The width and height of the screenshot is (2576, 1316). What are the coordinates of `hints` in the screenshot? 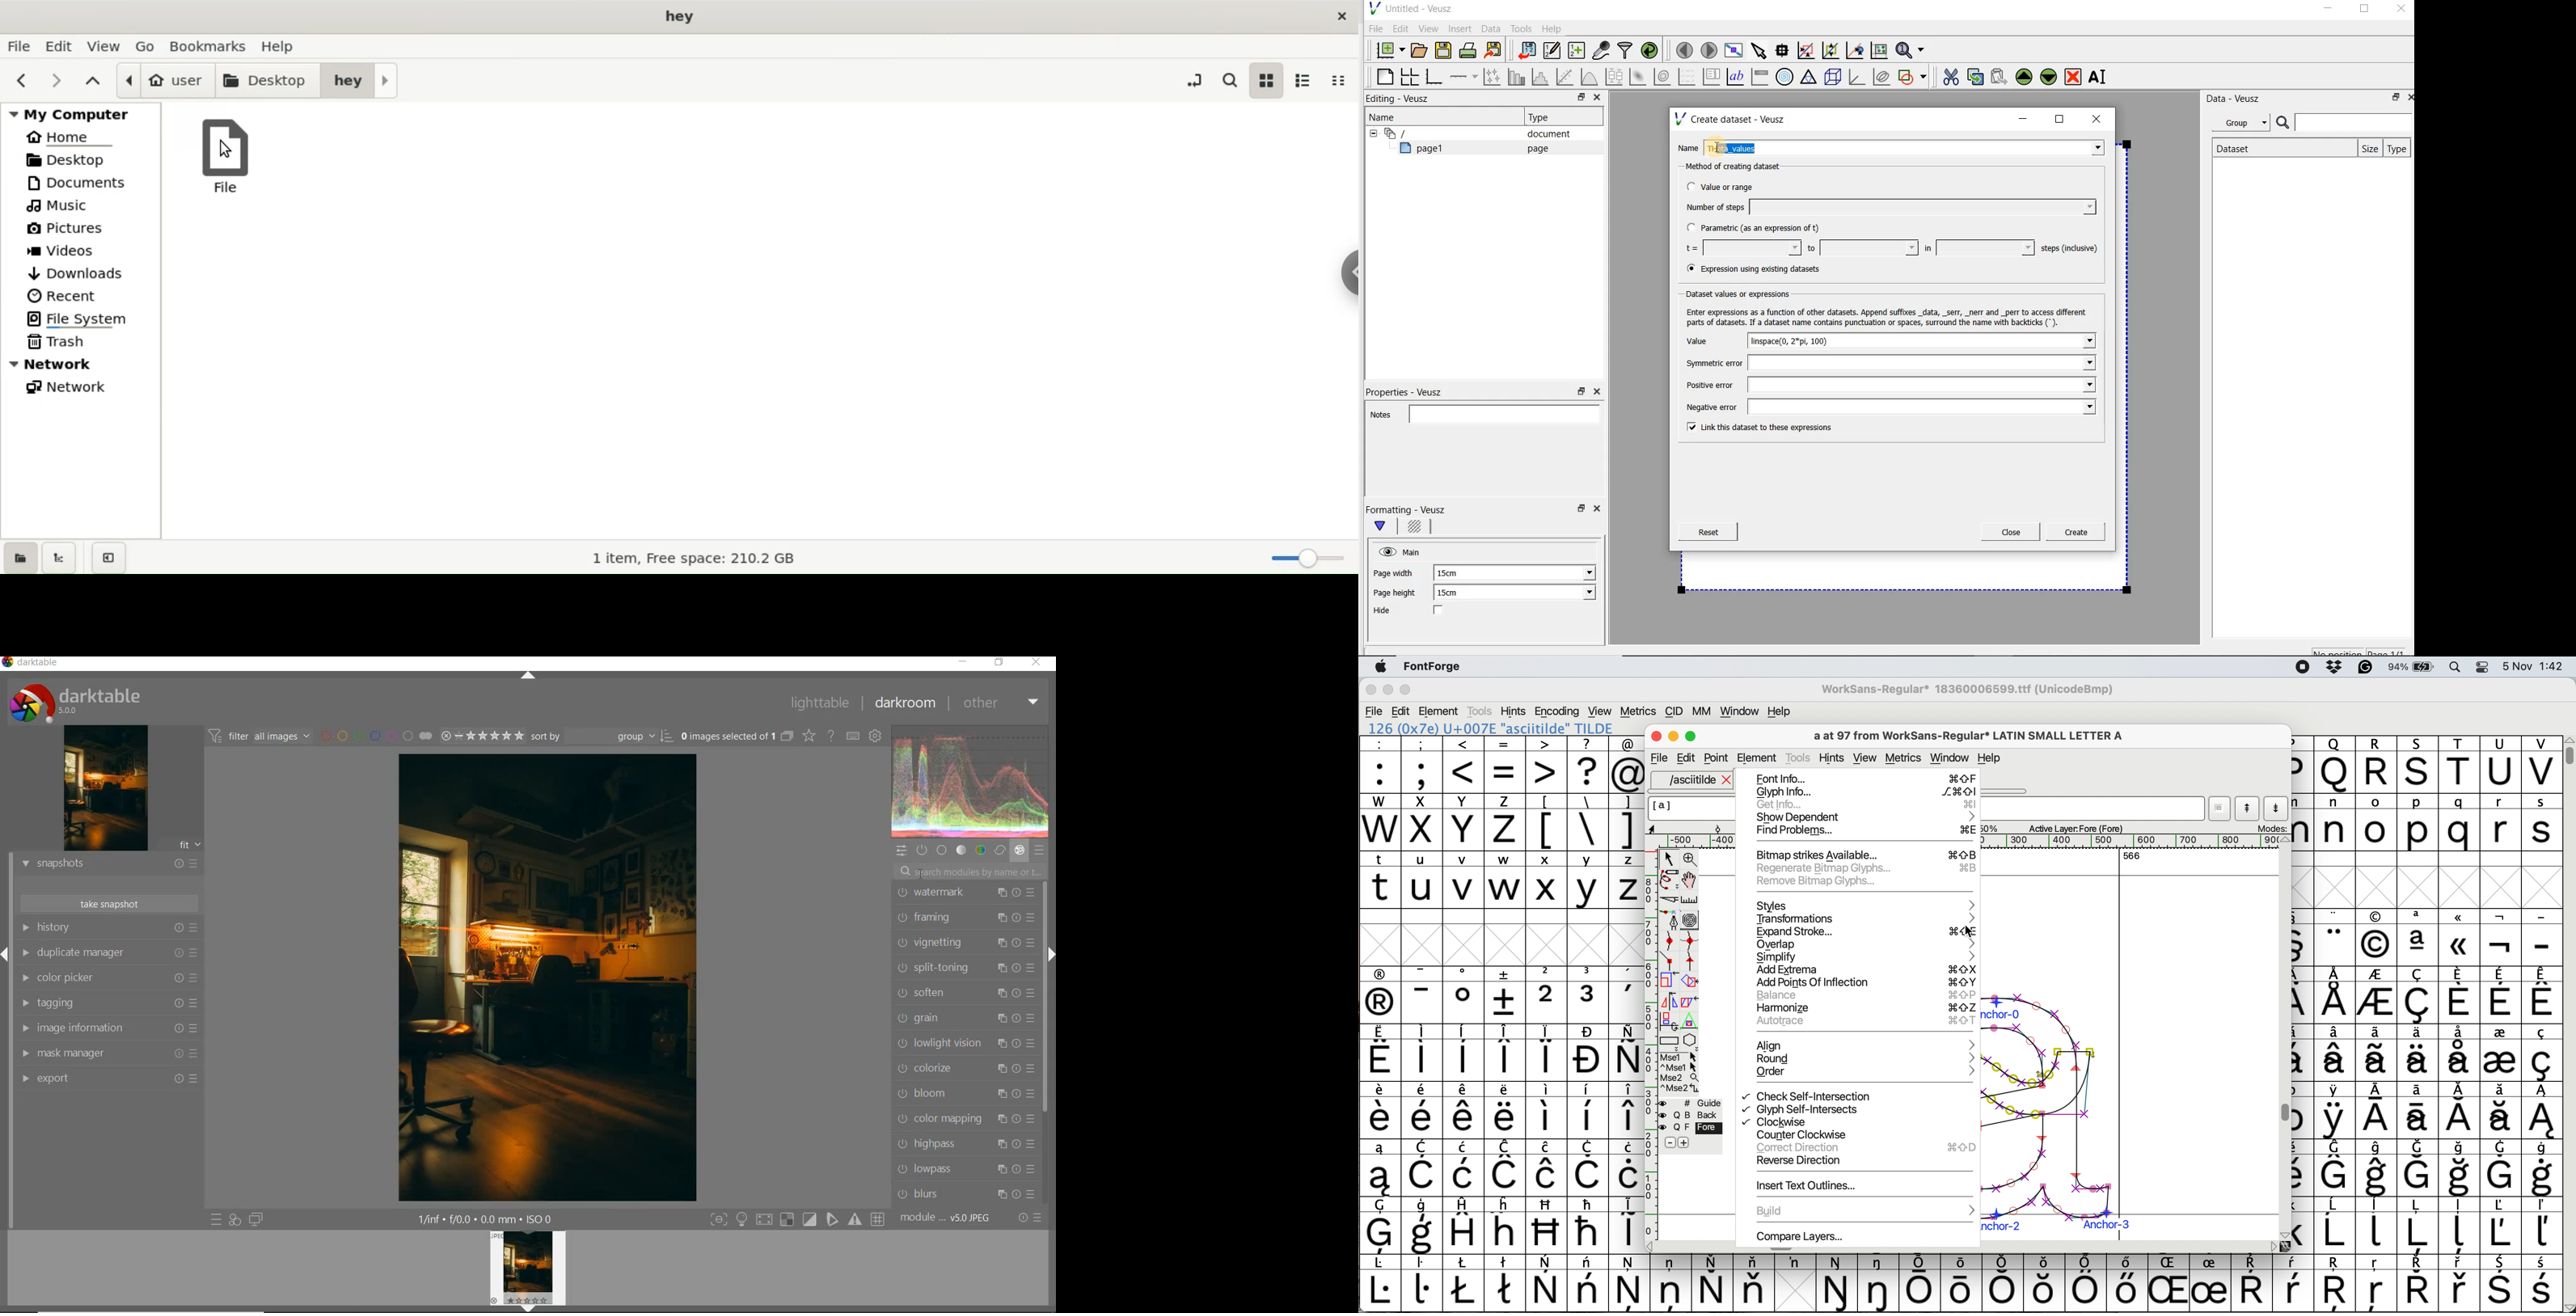 It's located at (1834, 758).